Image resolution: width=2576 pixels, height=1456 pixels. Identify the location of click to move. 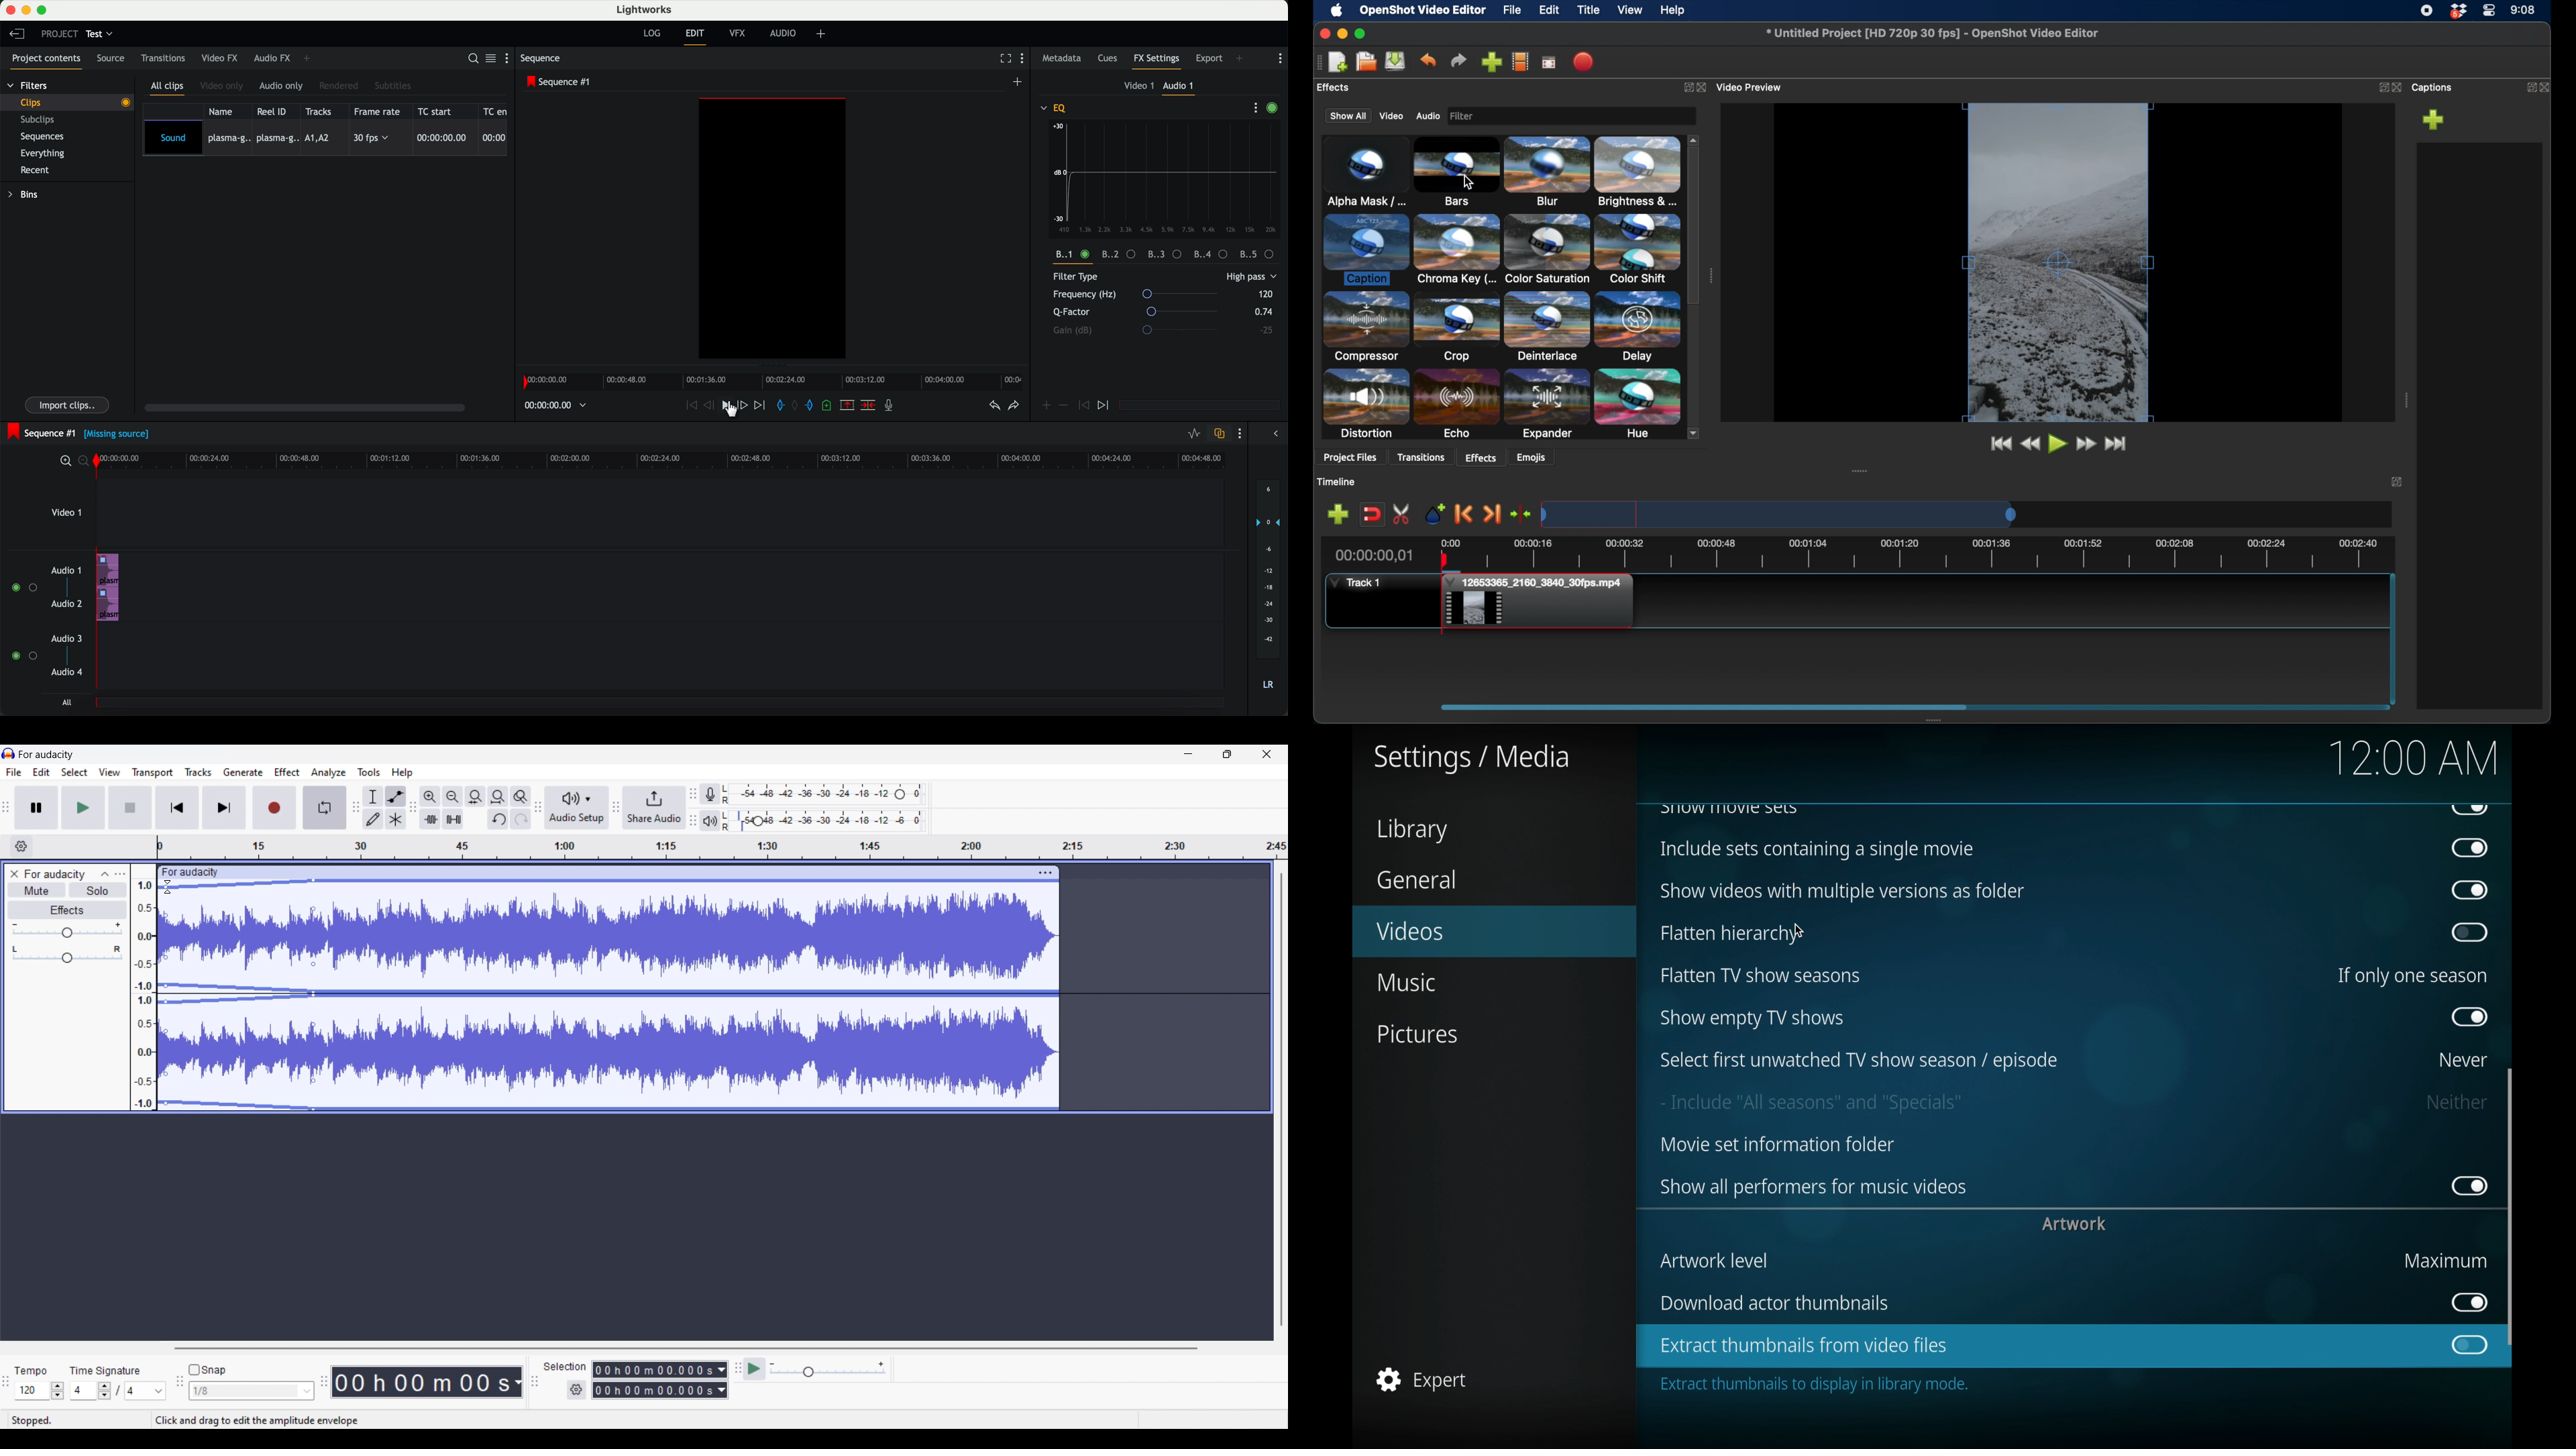
(628, 872).